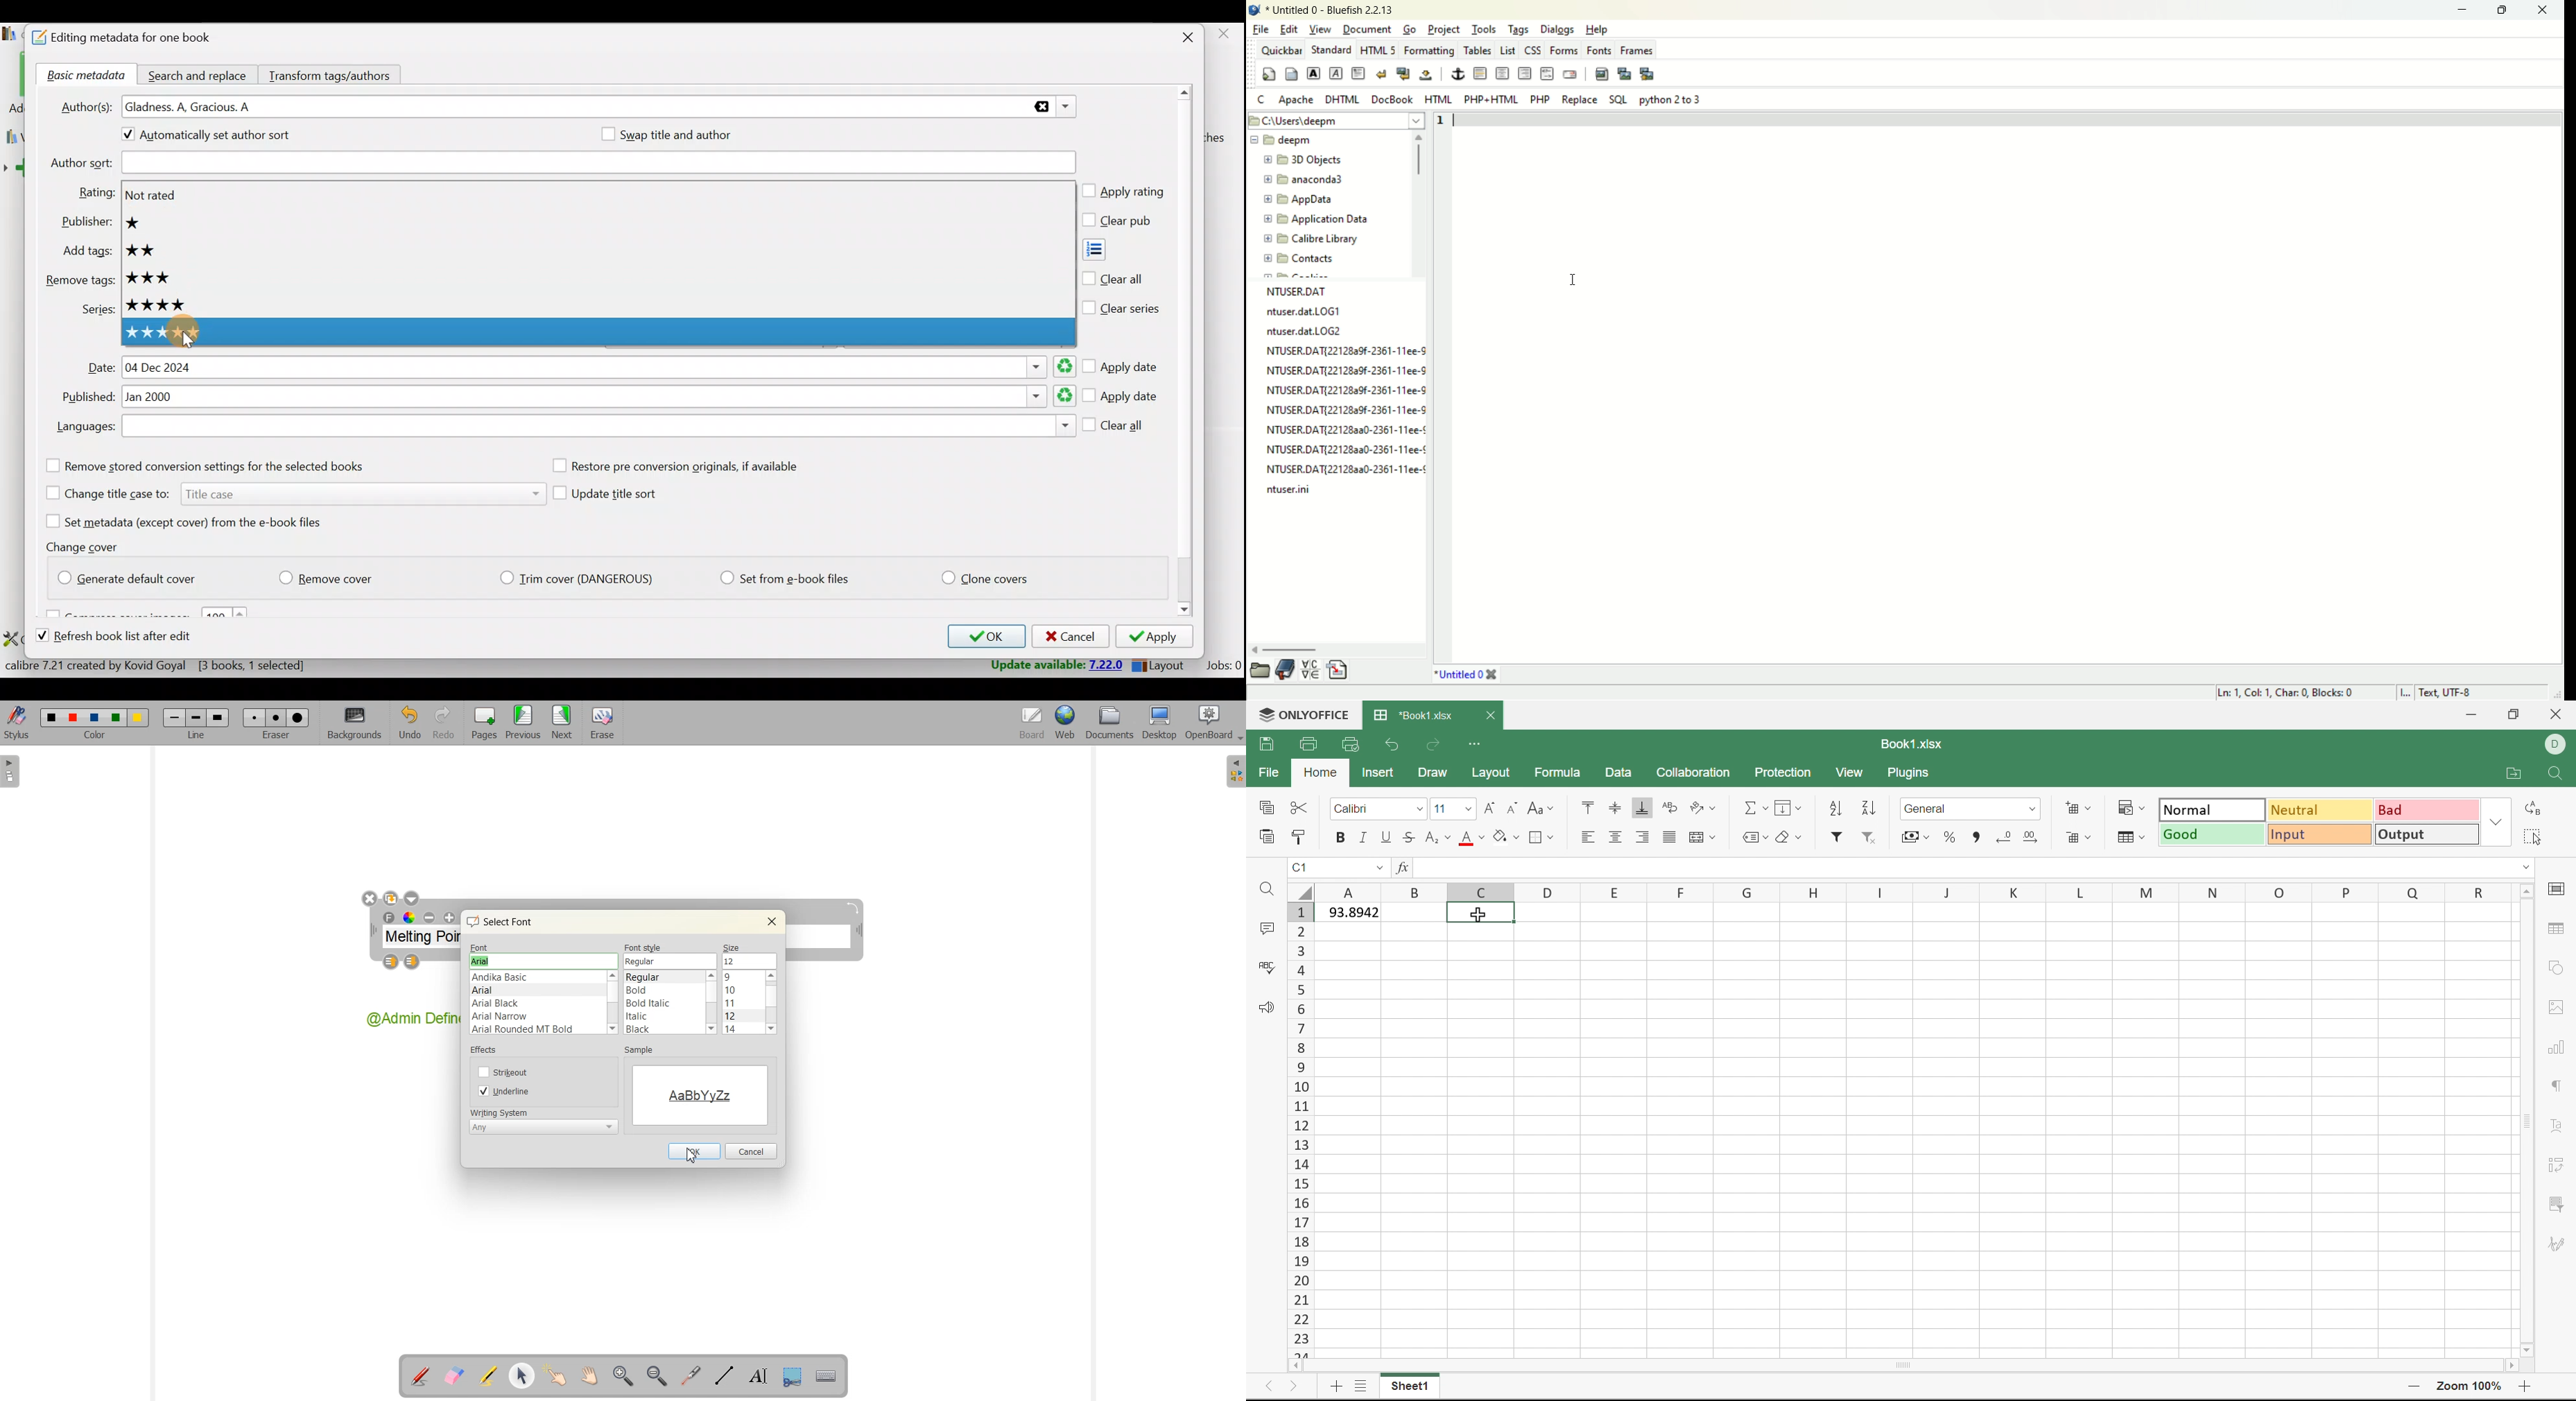 Image resolution: width=2576 pixels, height=1428 pixels. I want to click on fx, so click(1403, 868).